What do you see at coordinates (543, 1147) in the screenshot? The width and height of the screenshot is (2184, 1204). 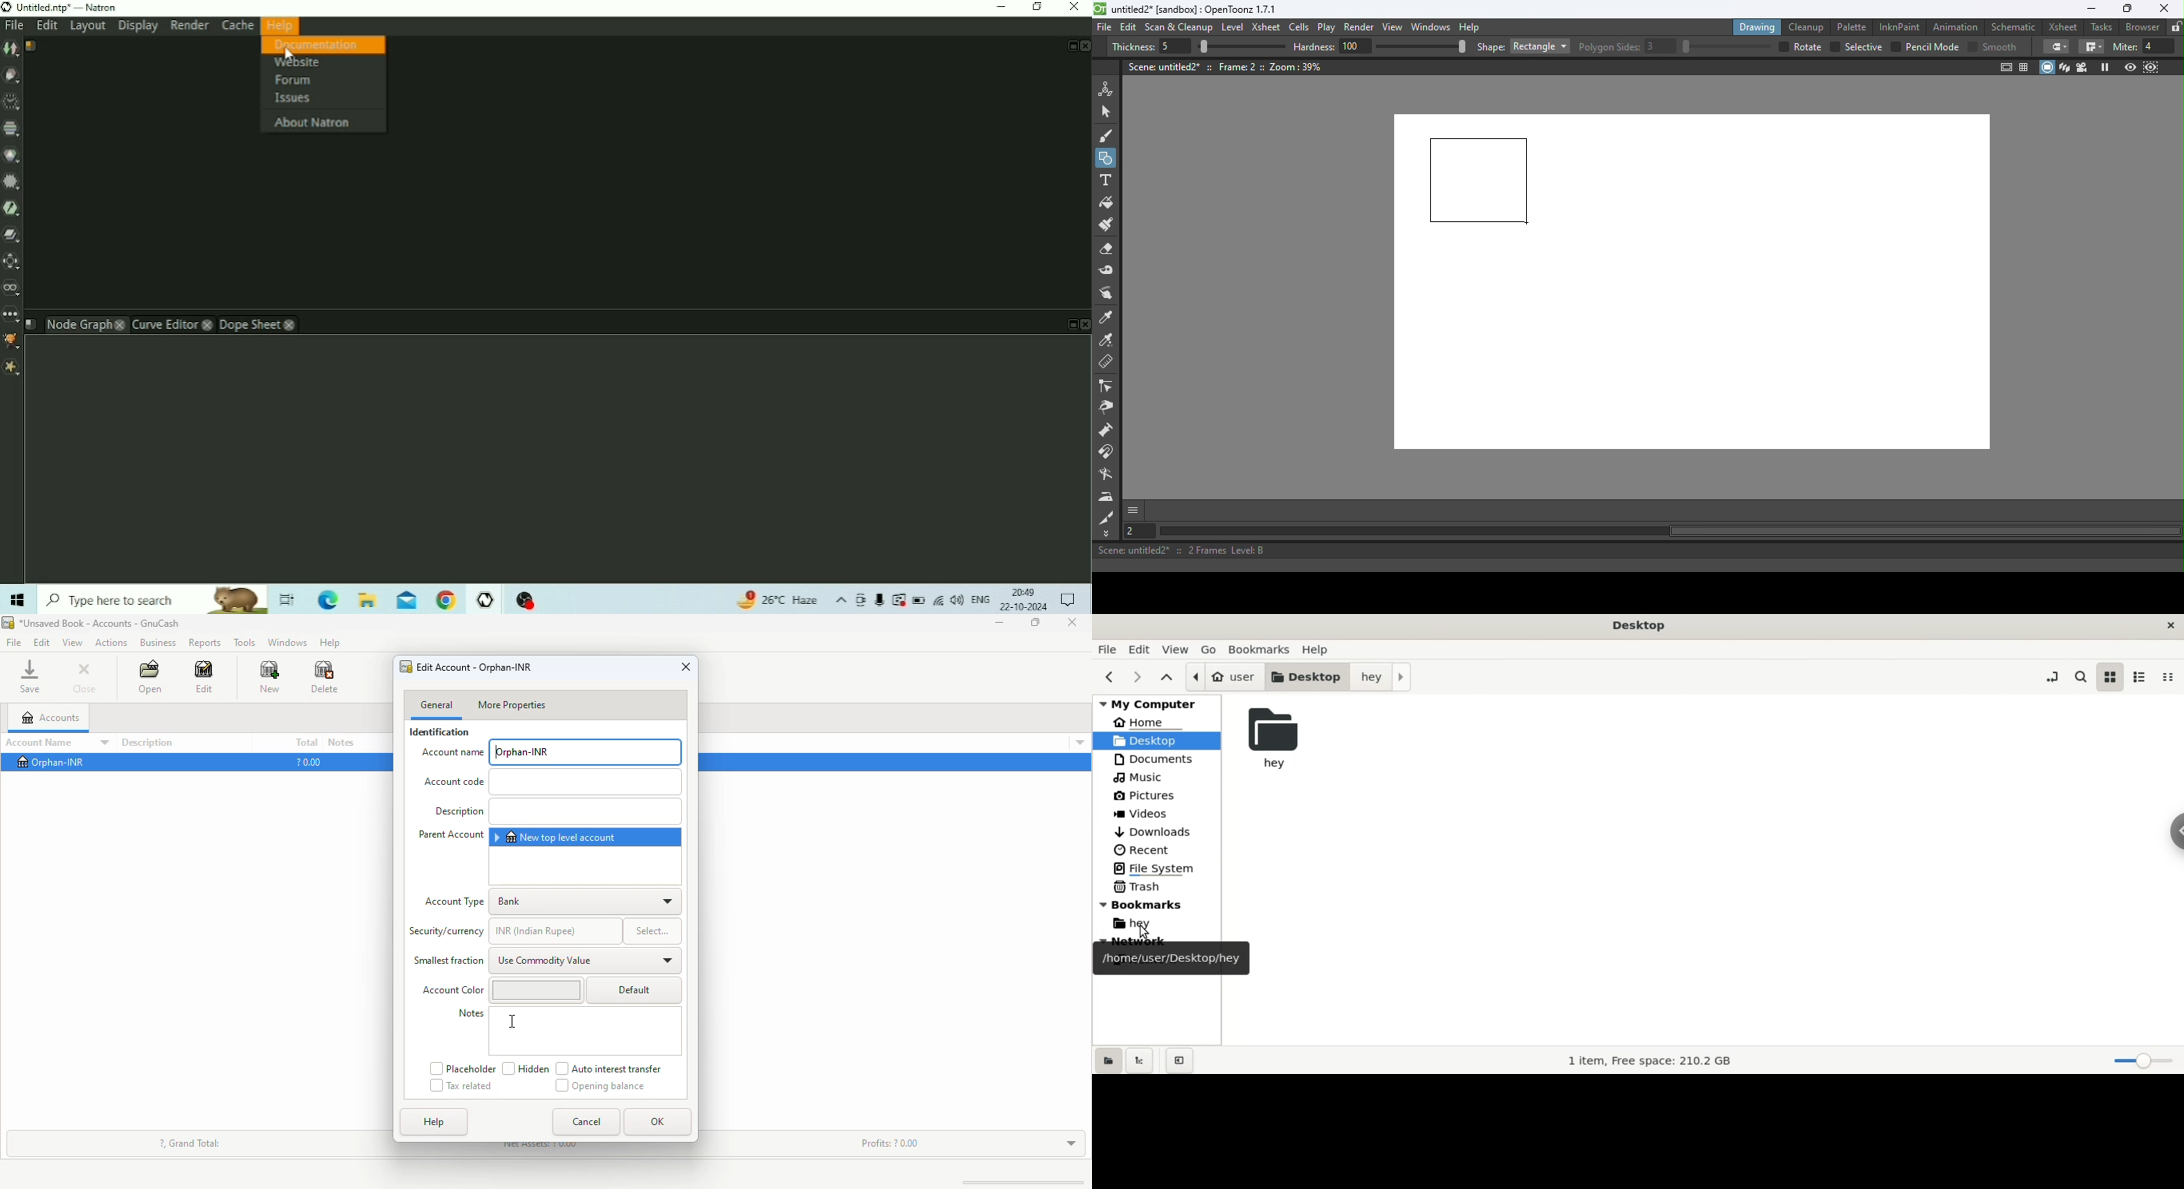 I see `net assets: ? 0.00` at bounding box center [543, 1147].